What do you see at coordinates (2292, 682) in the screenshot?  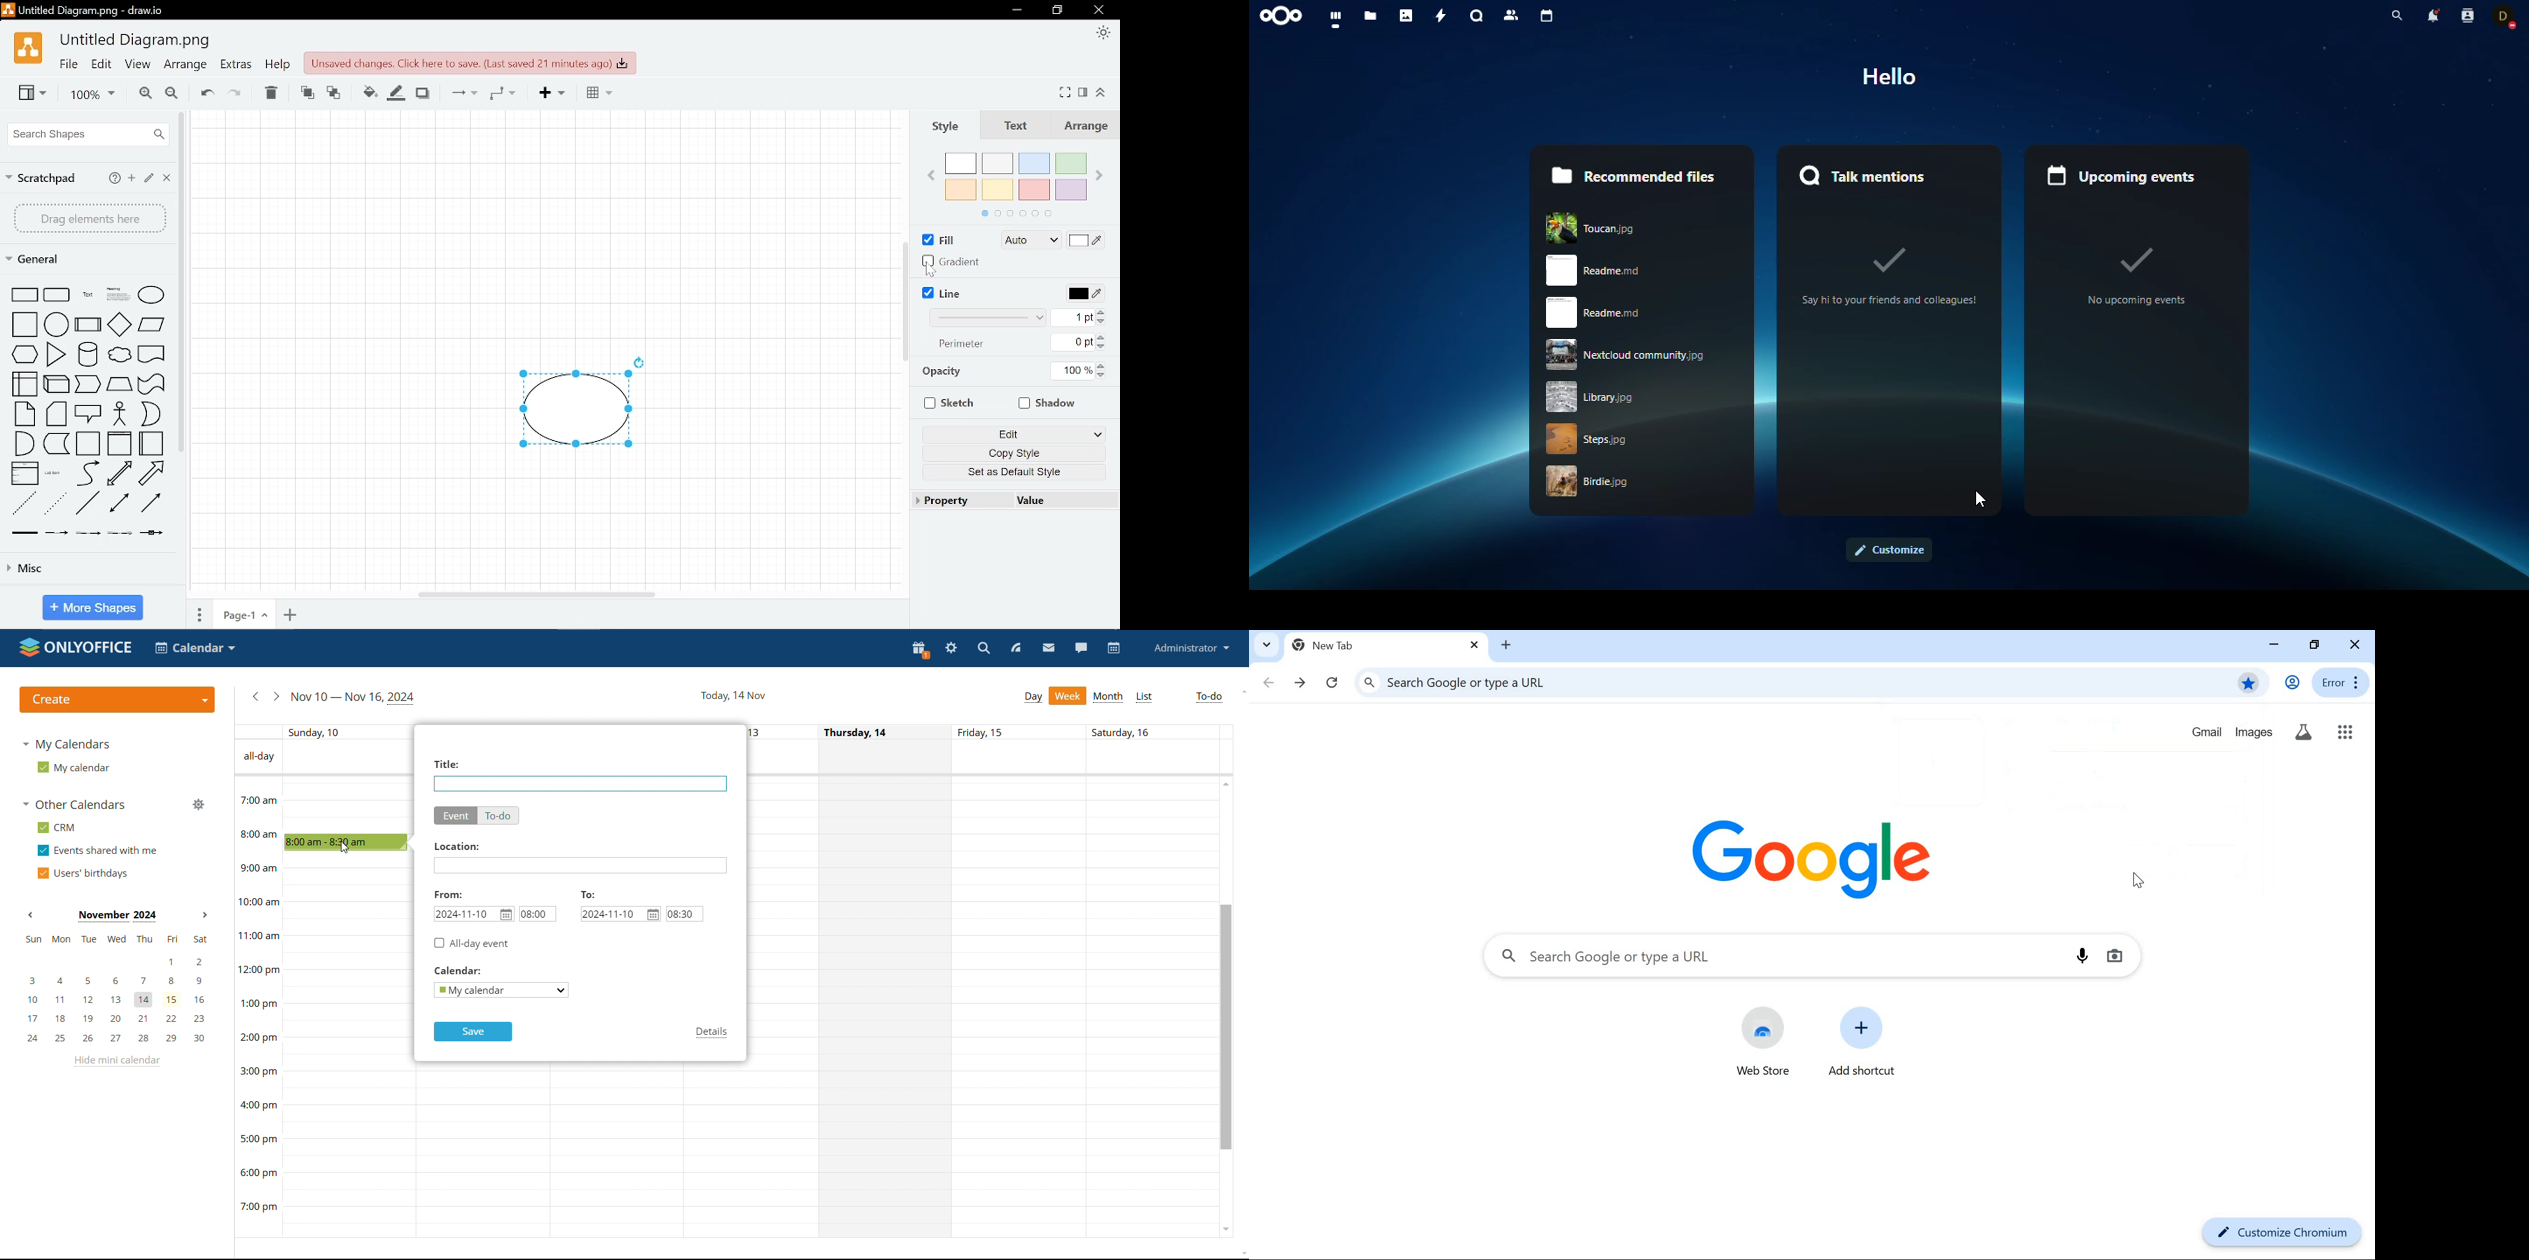 I see `user profile` at bounding box center [2292, 682].